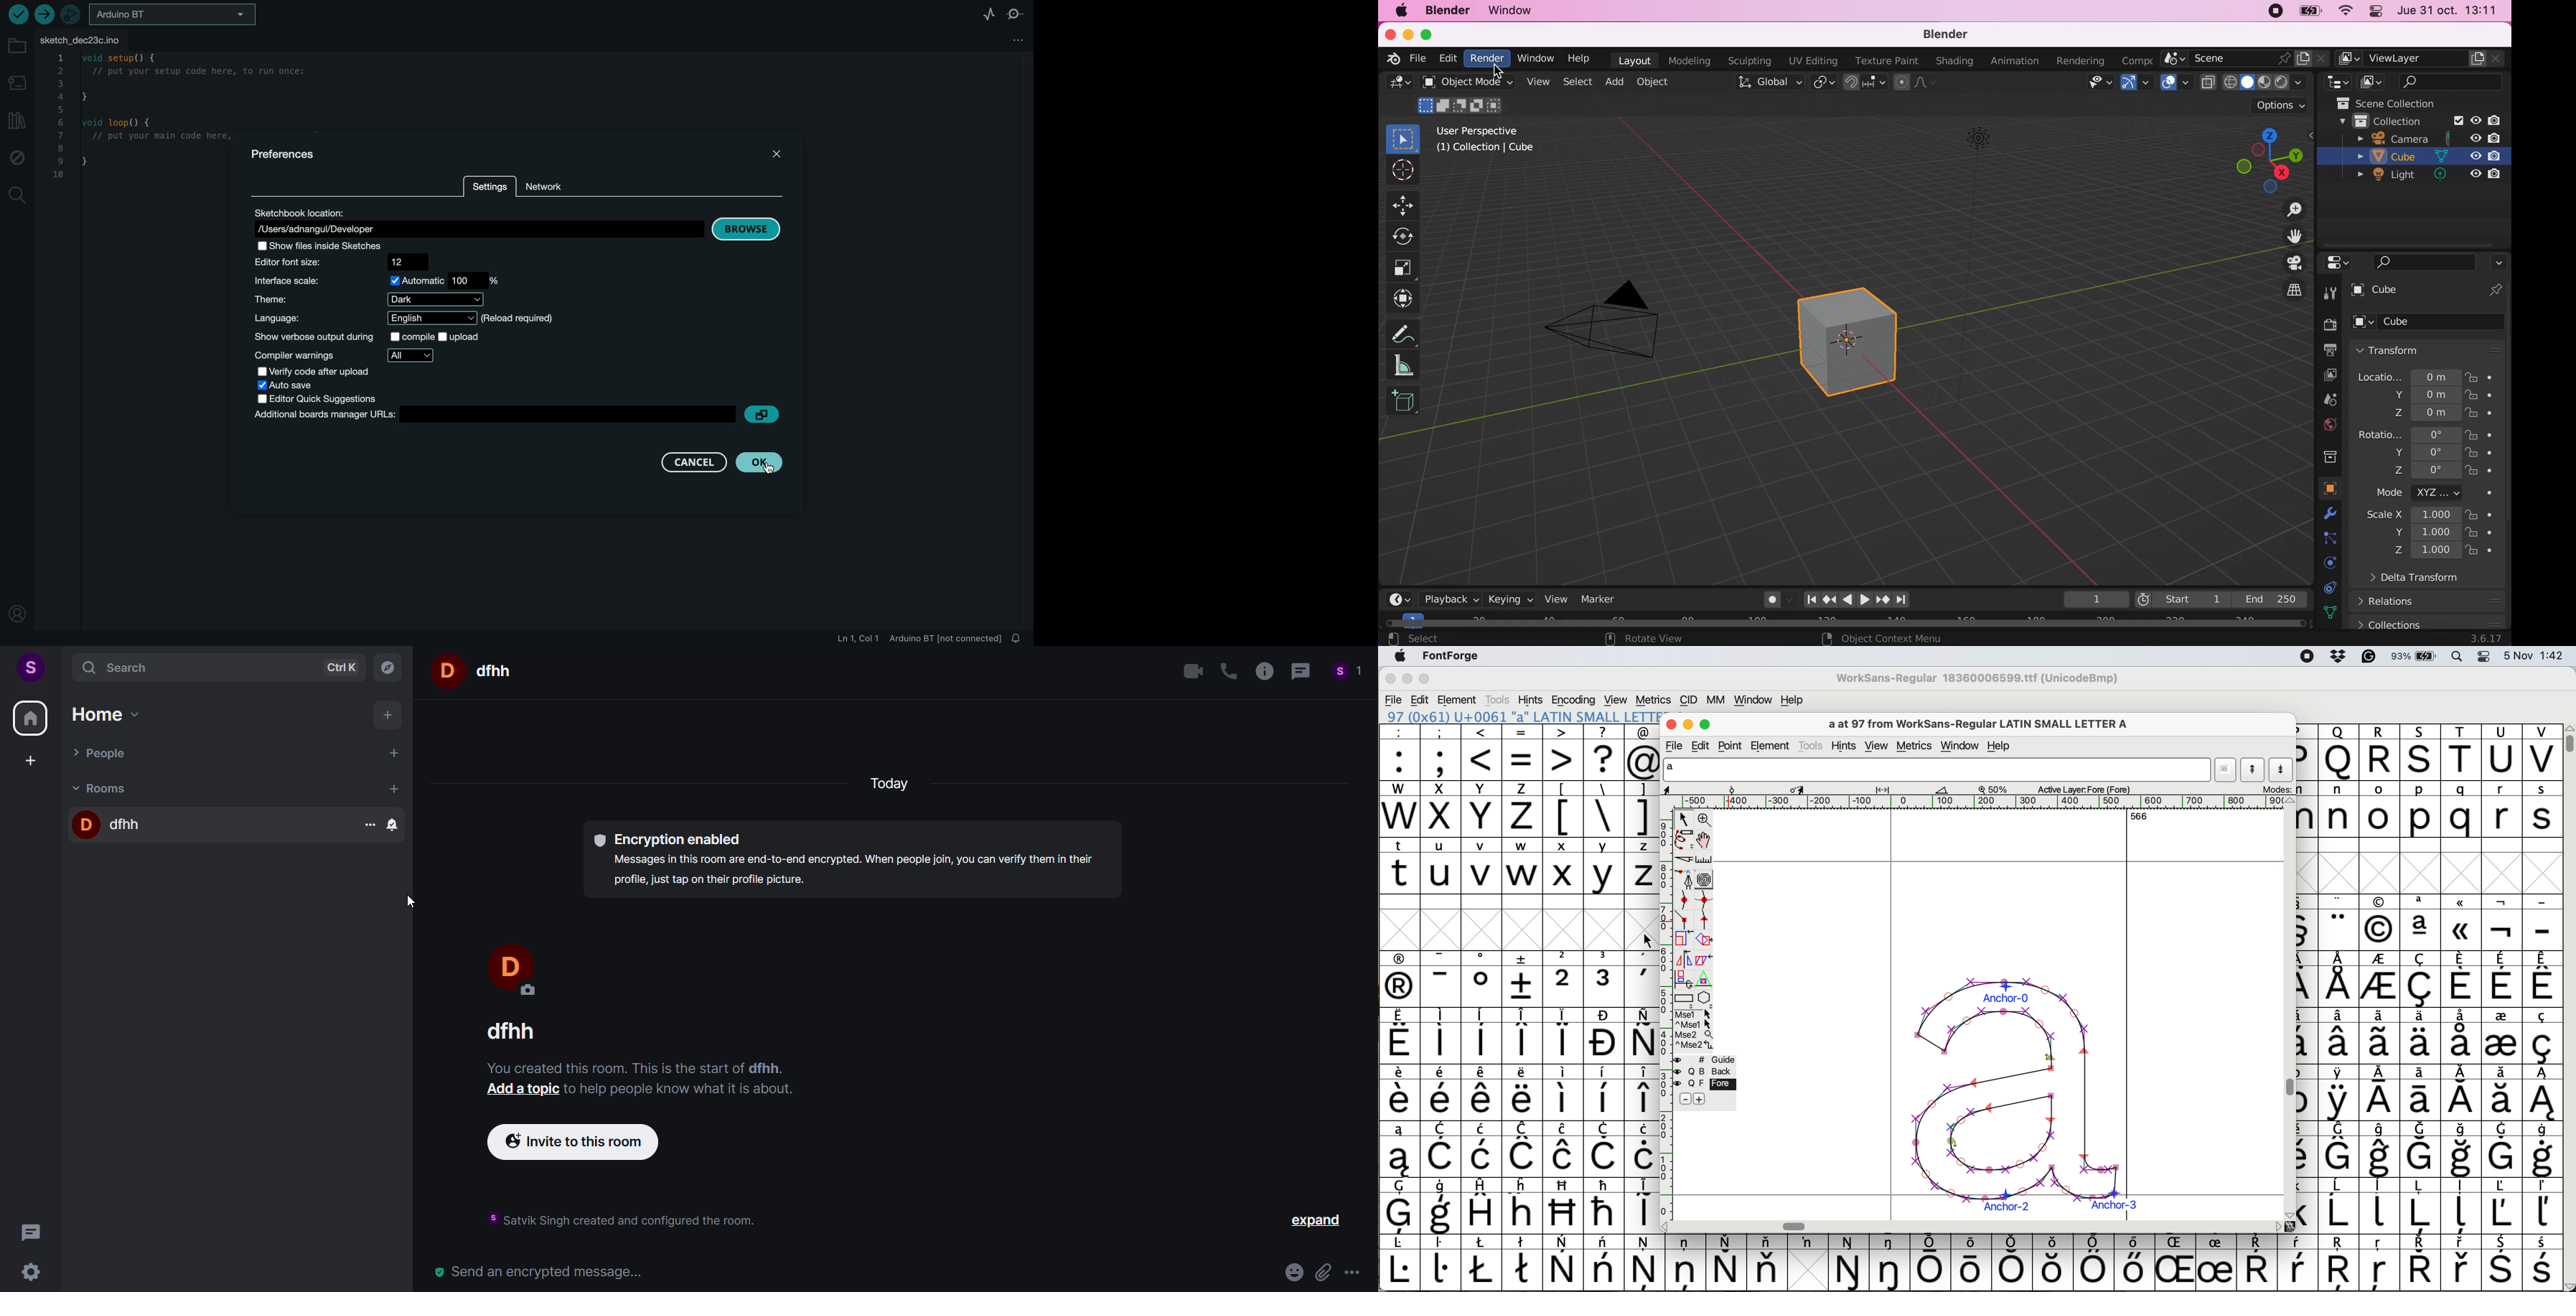  I want to click on symbol, so click(1686, 1262).